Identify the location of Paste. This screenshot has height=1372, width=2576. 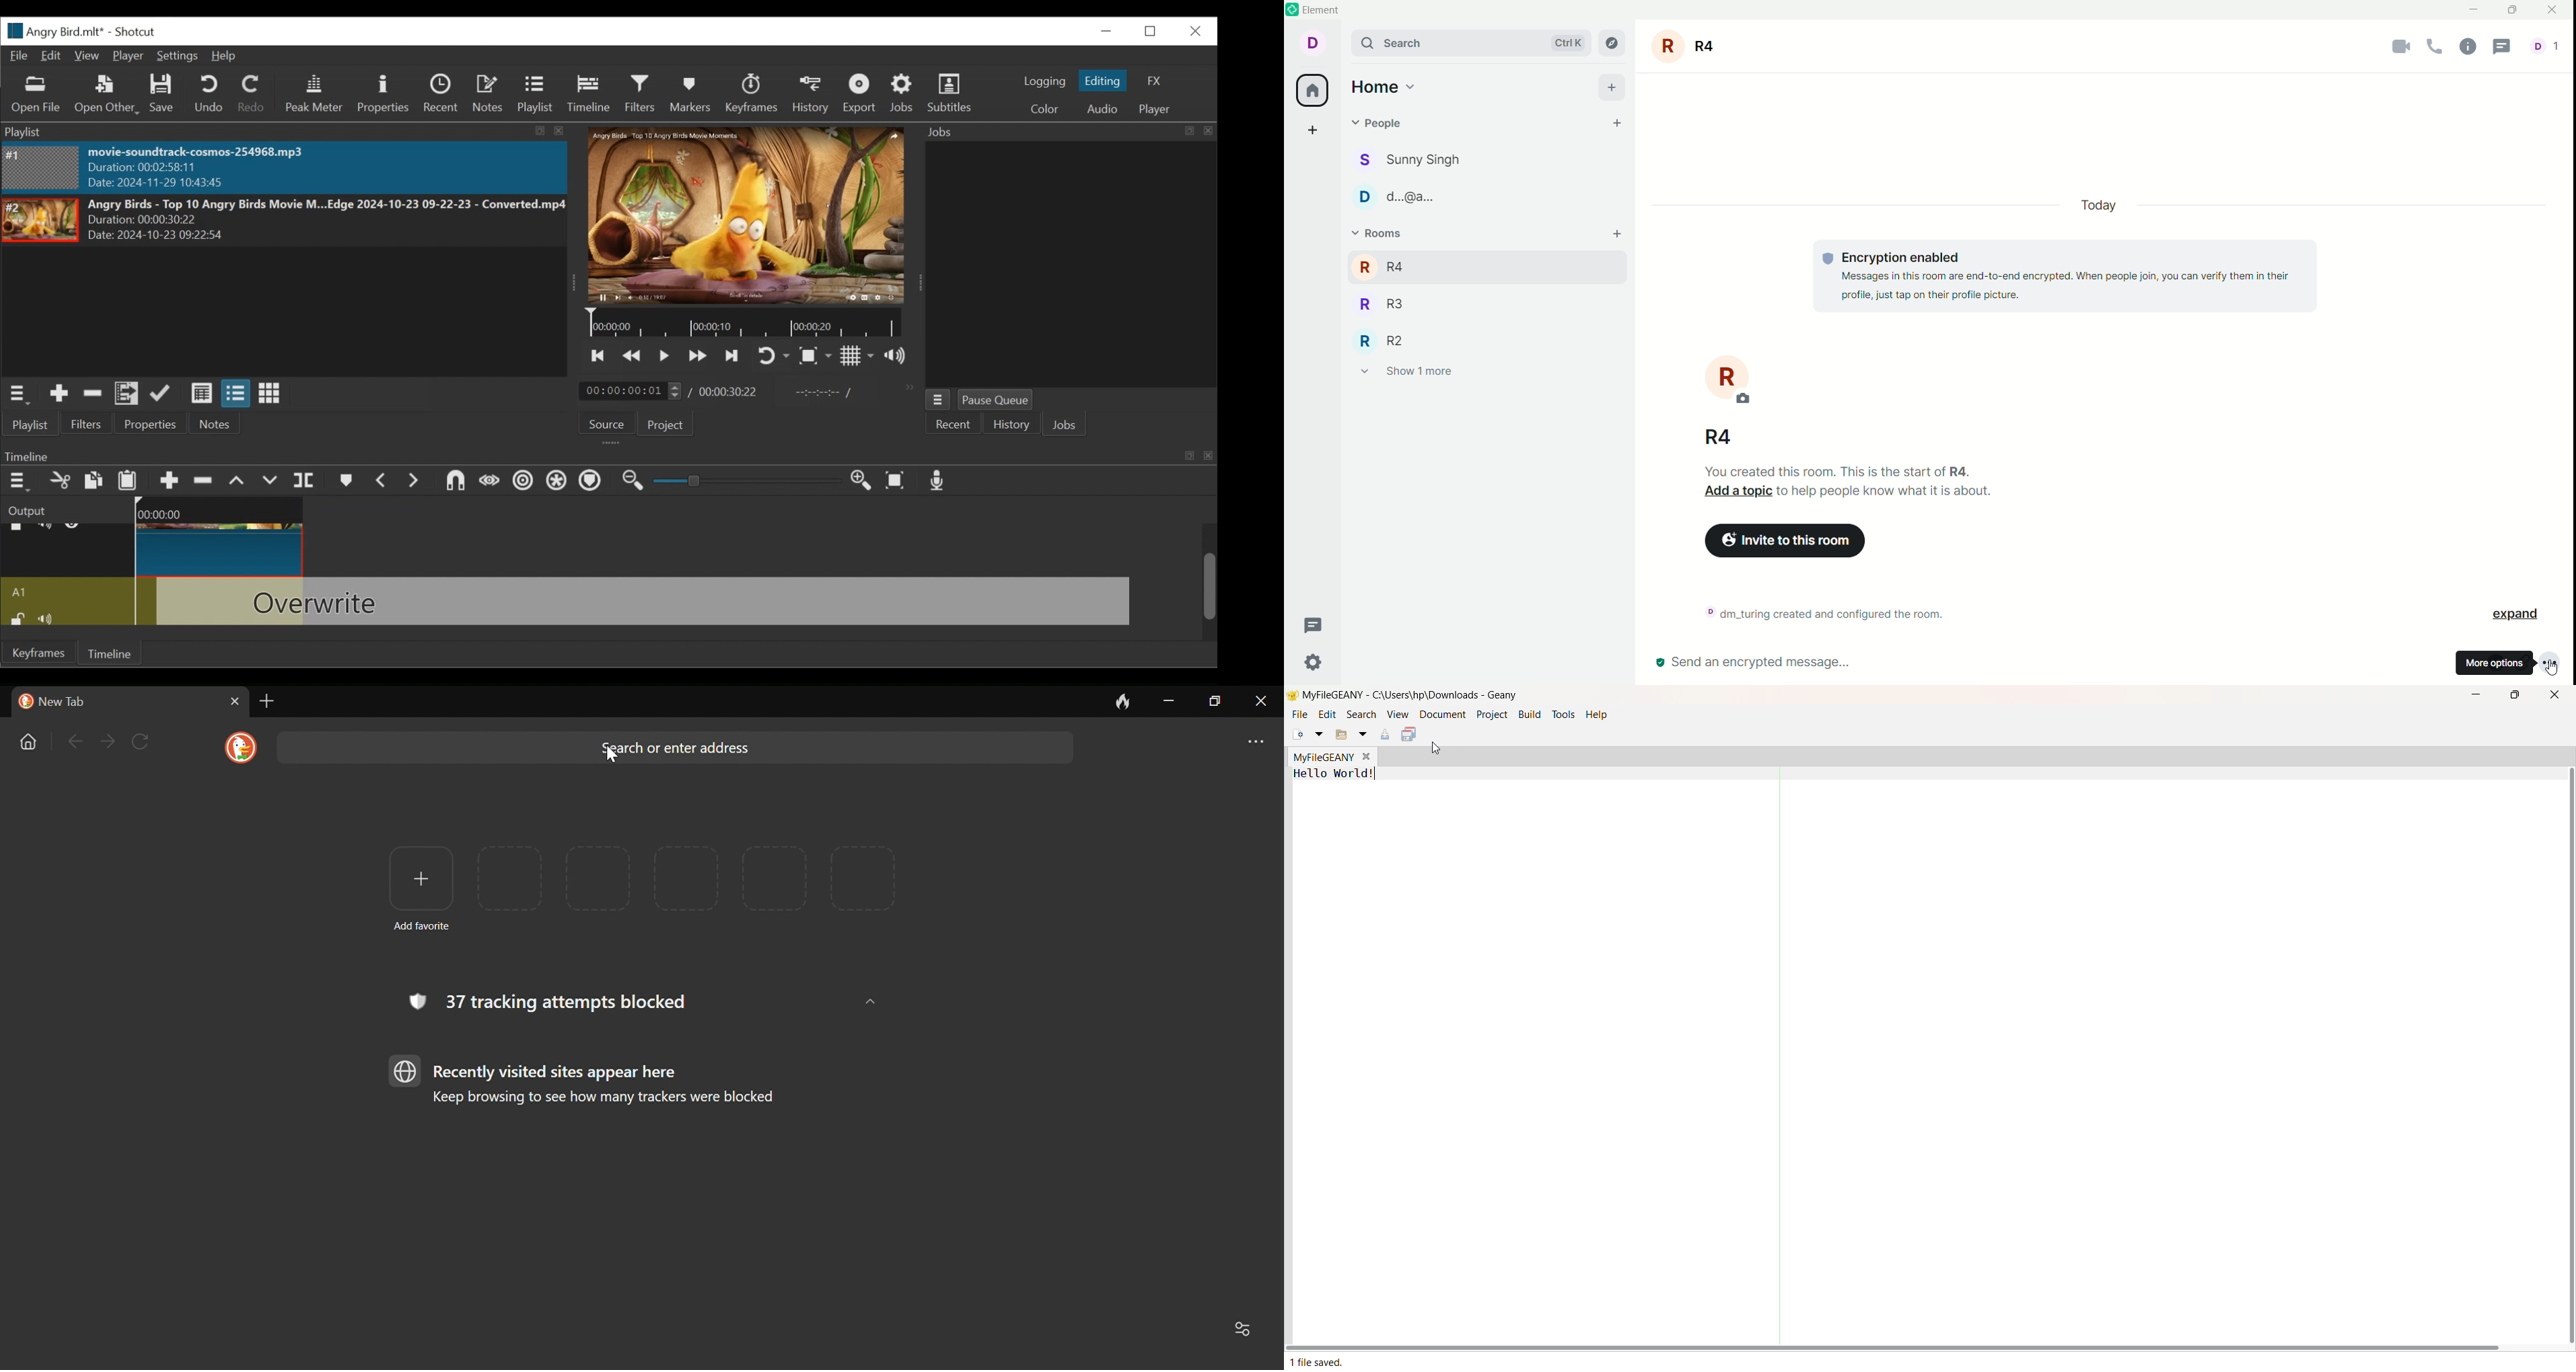
(128, 481).